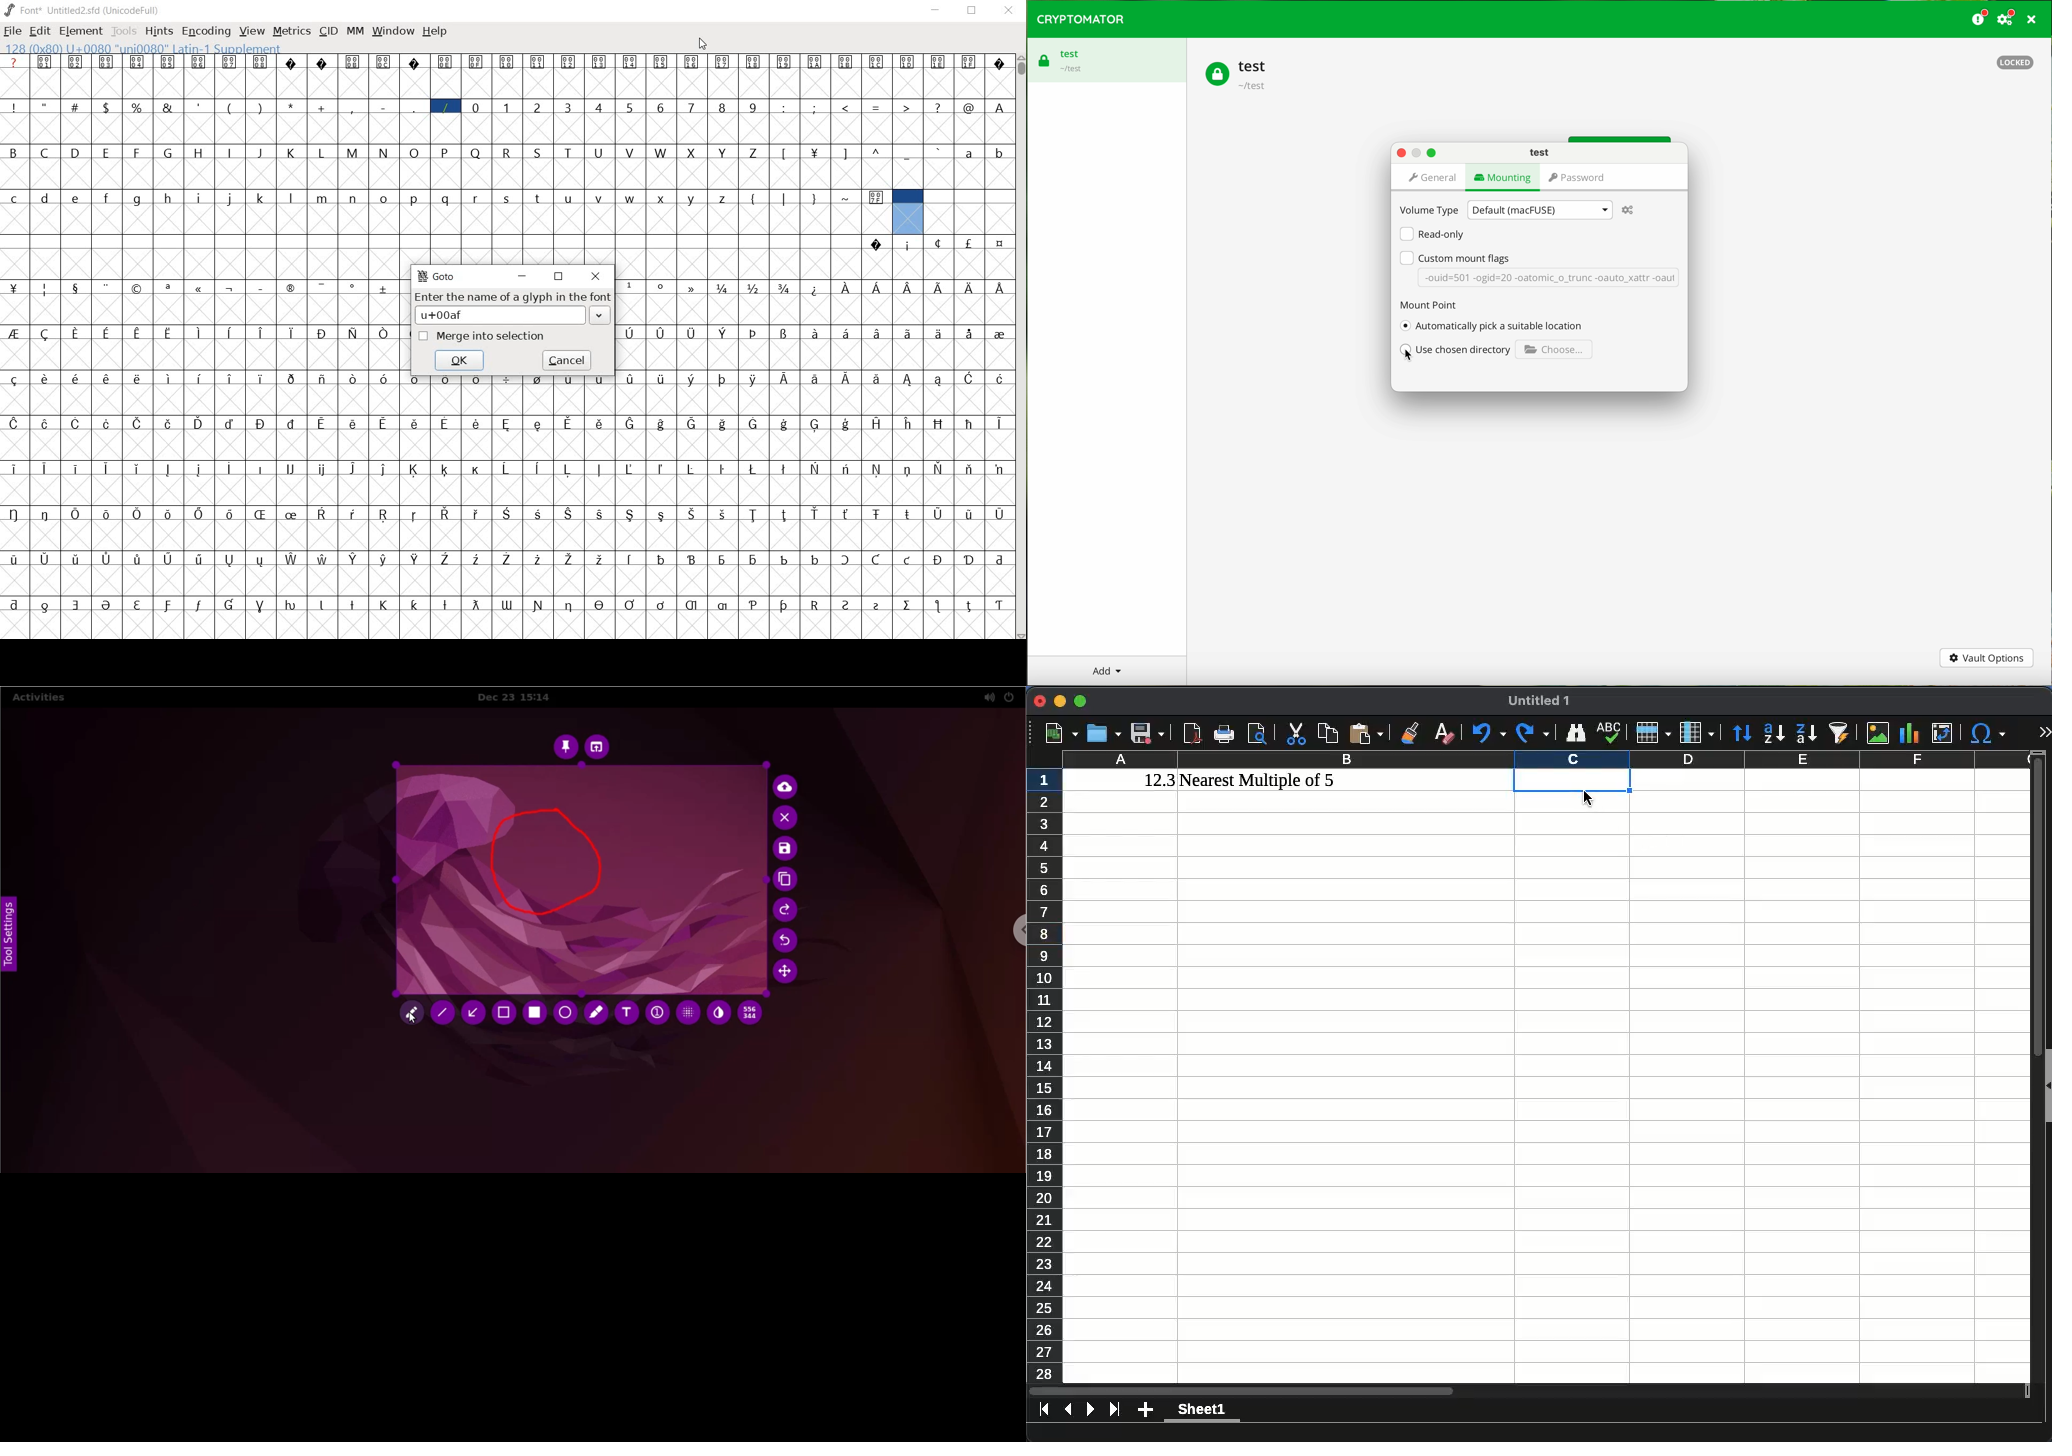  I want to click on add sheet, so click(1145, 1410).